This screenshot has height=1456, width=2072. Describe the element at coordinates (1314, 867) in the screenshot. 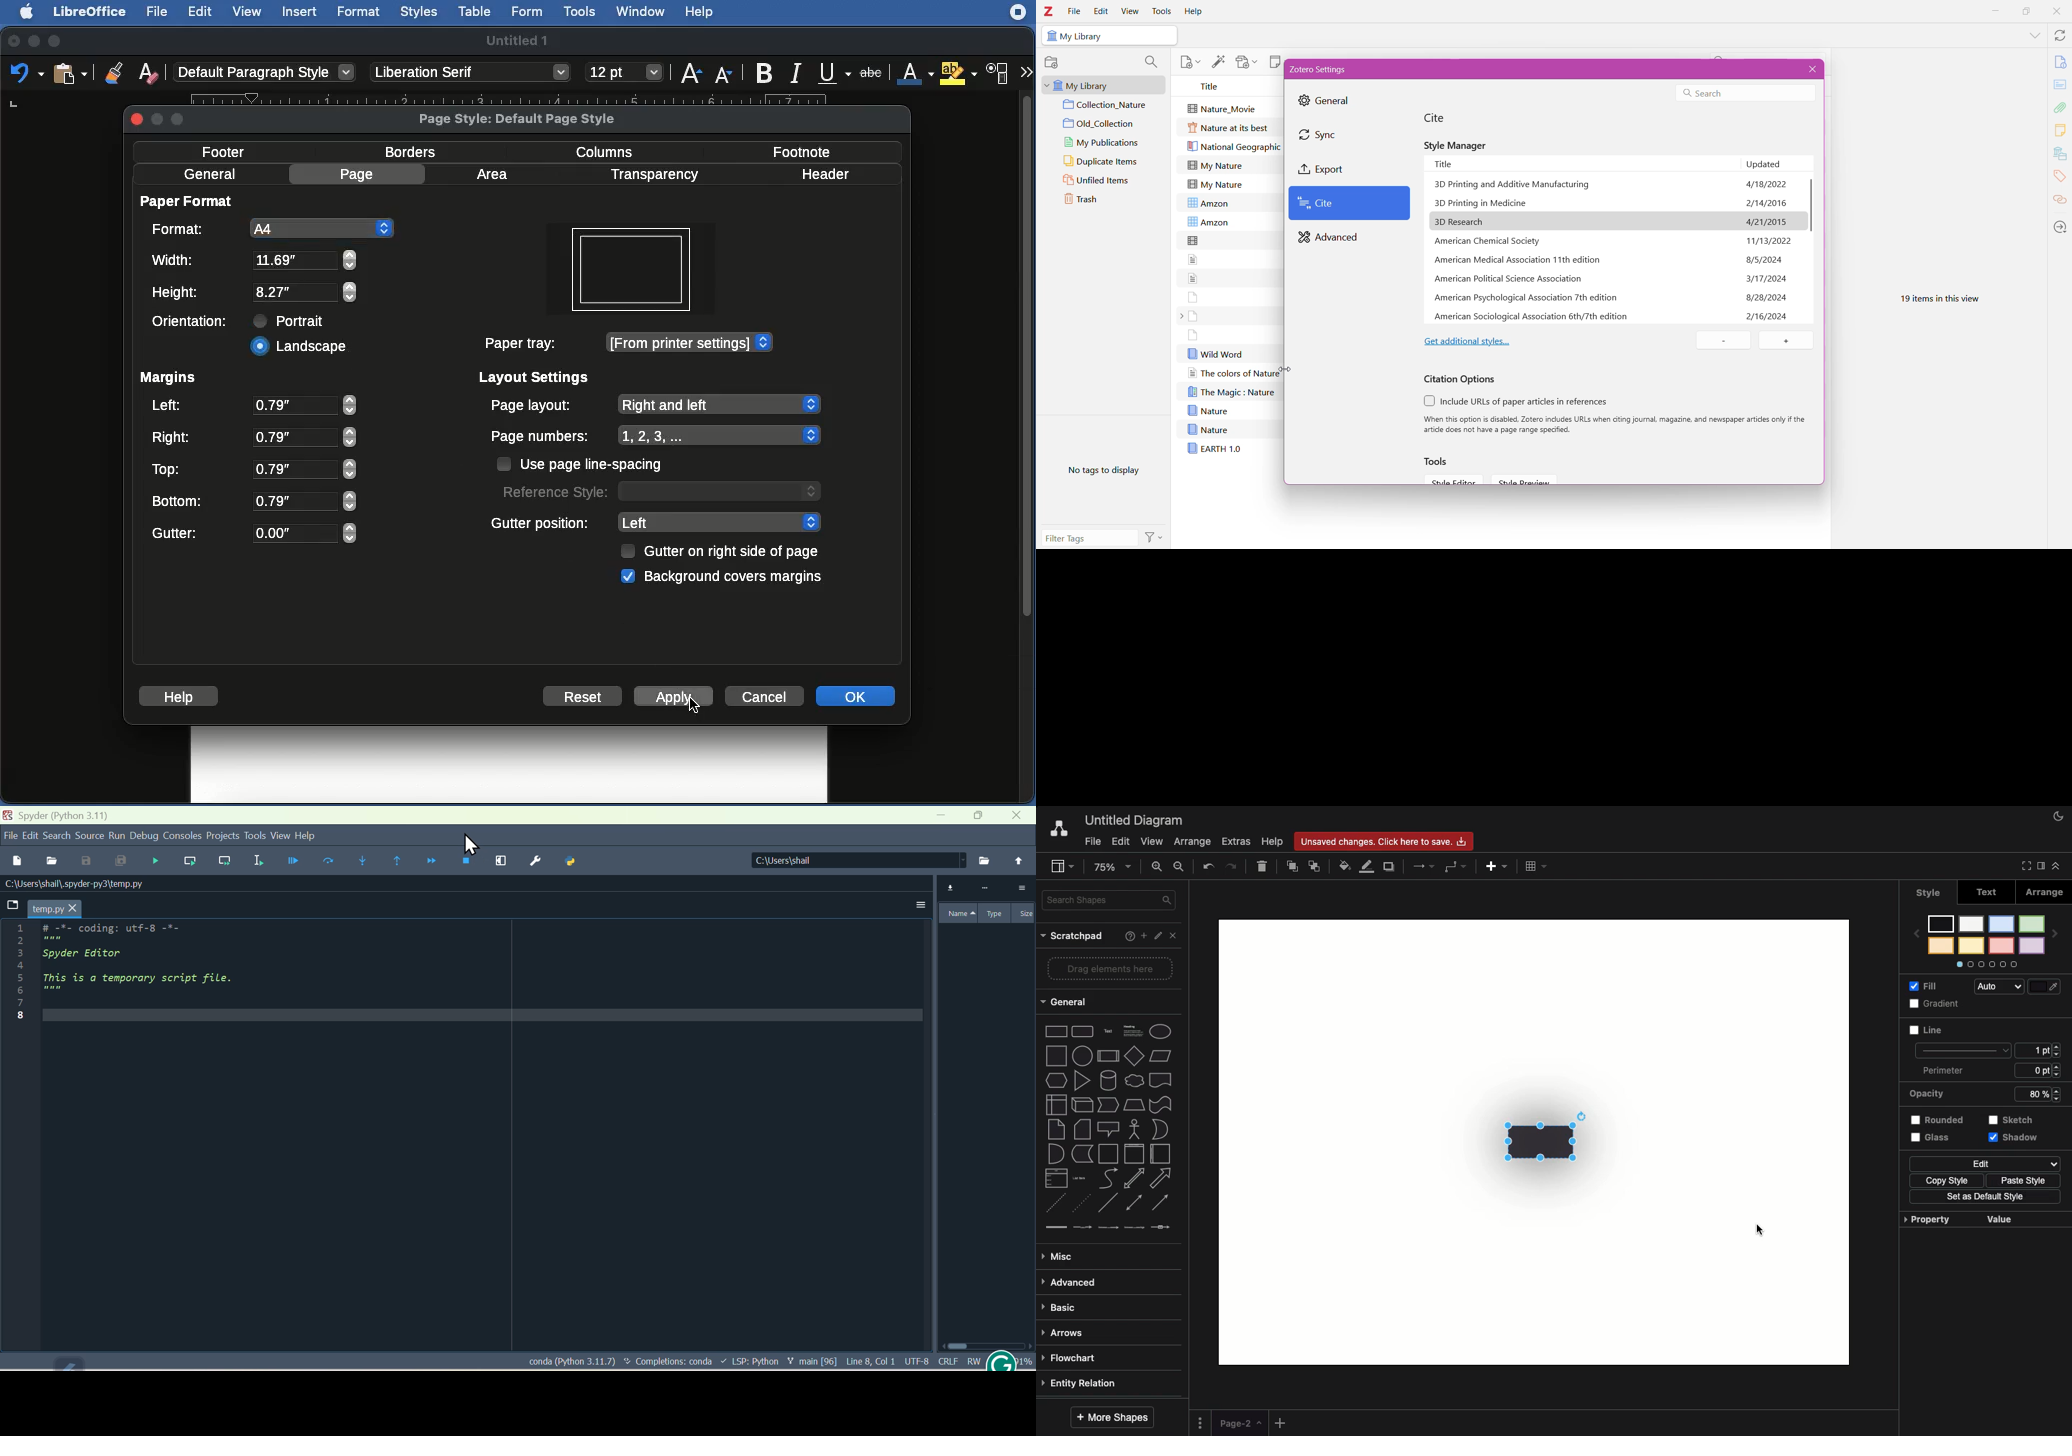

I see `To back` at that location.